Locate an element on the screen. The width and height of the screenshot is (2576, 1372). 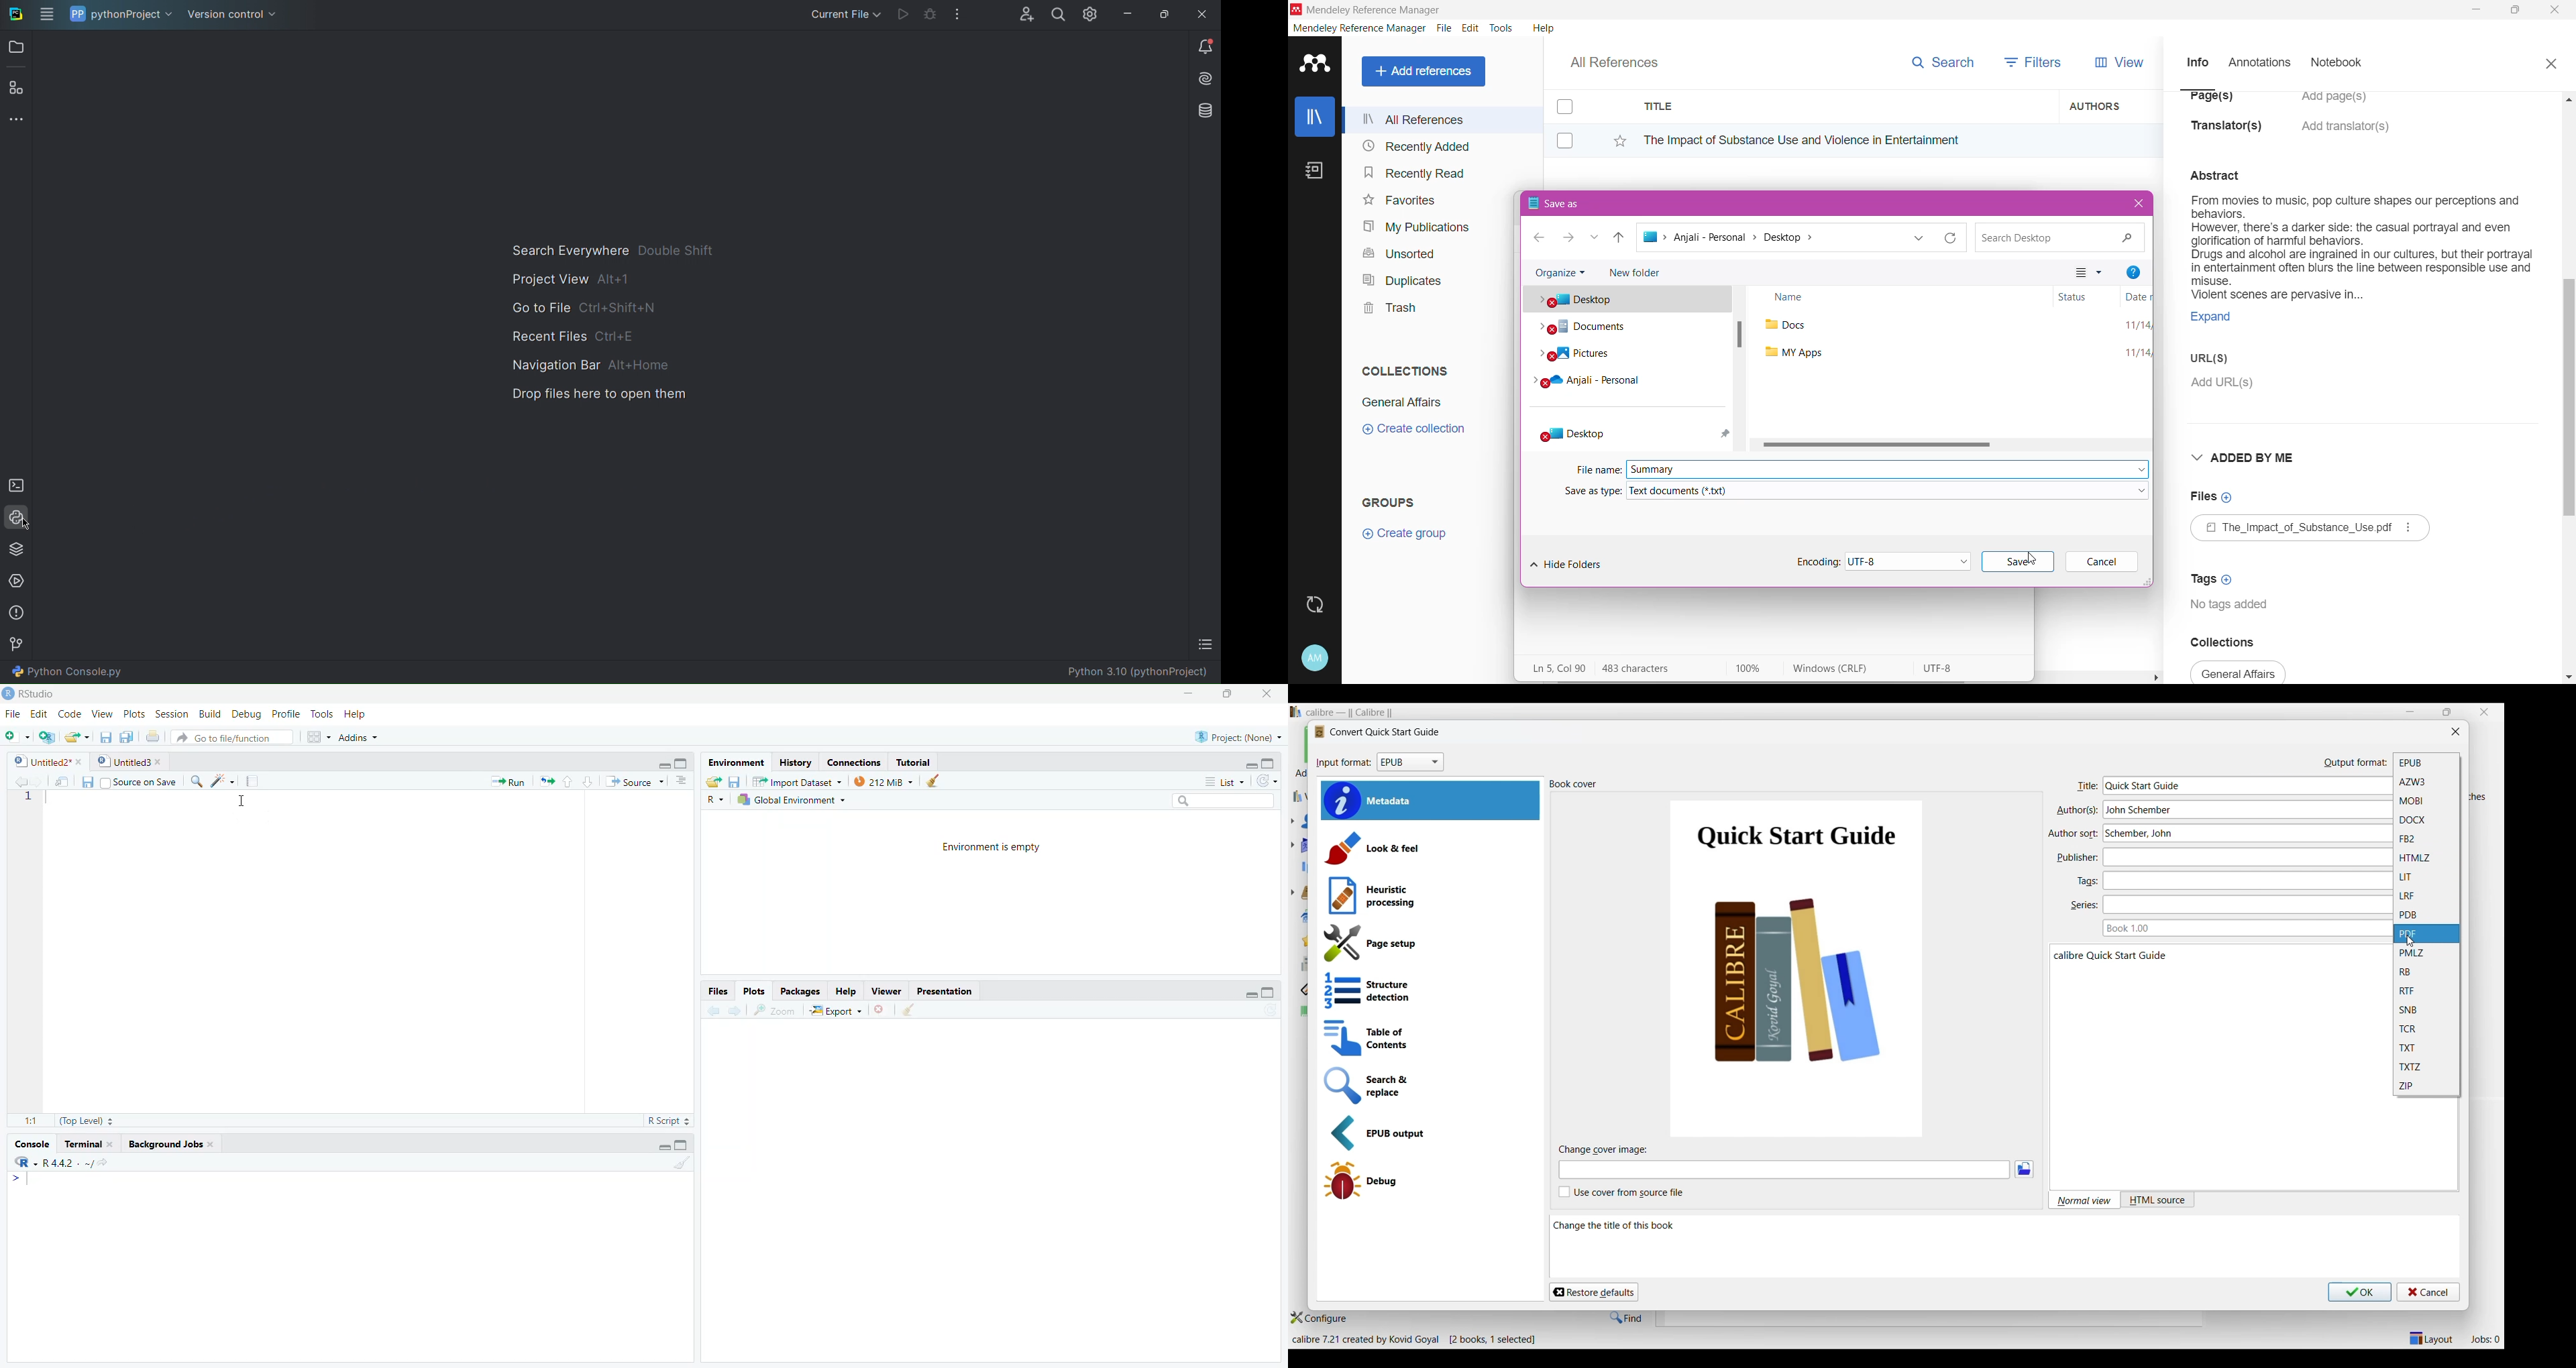
Details of software is located at coordinates (1417, 1340).